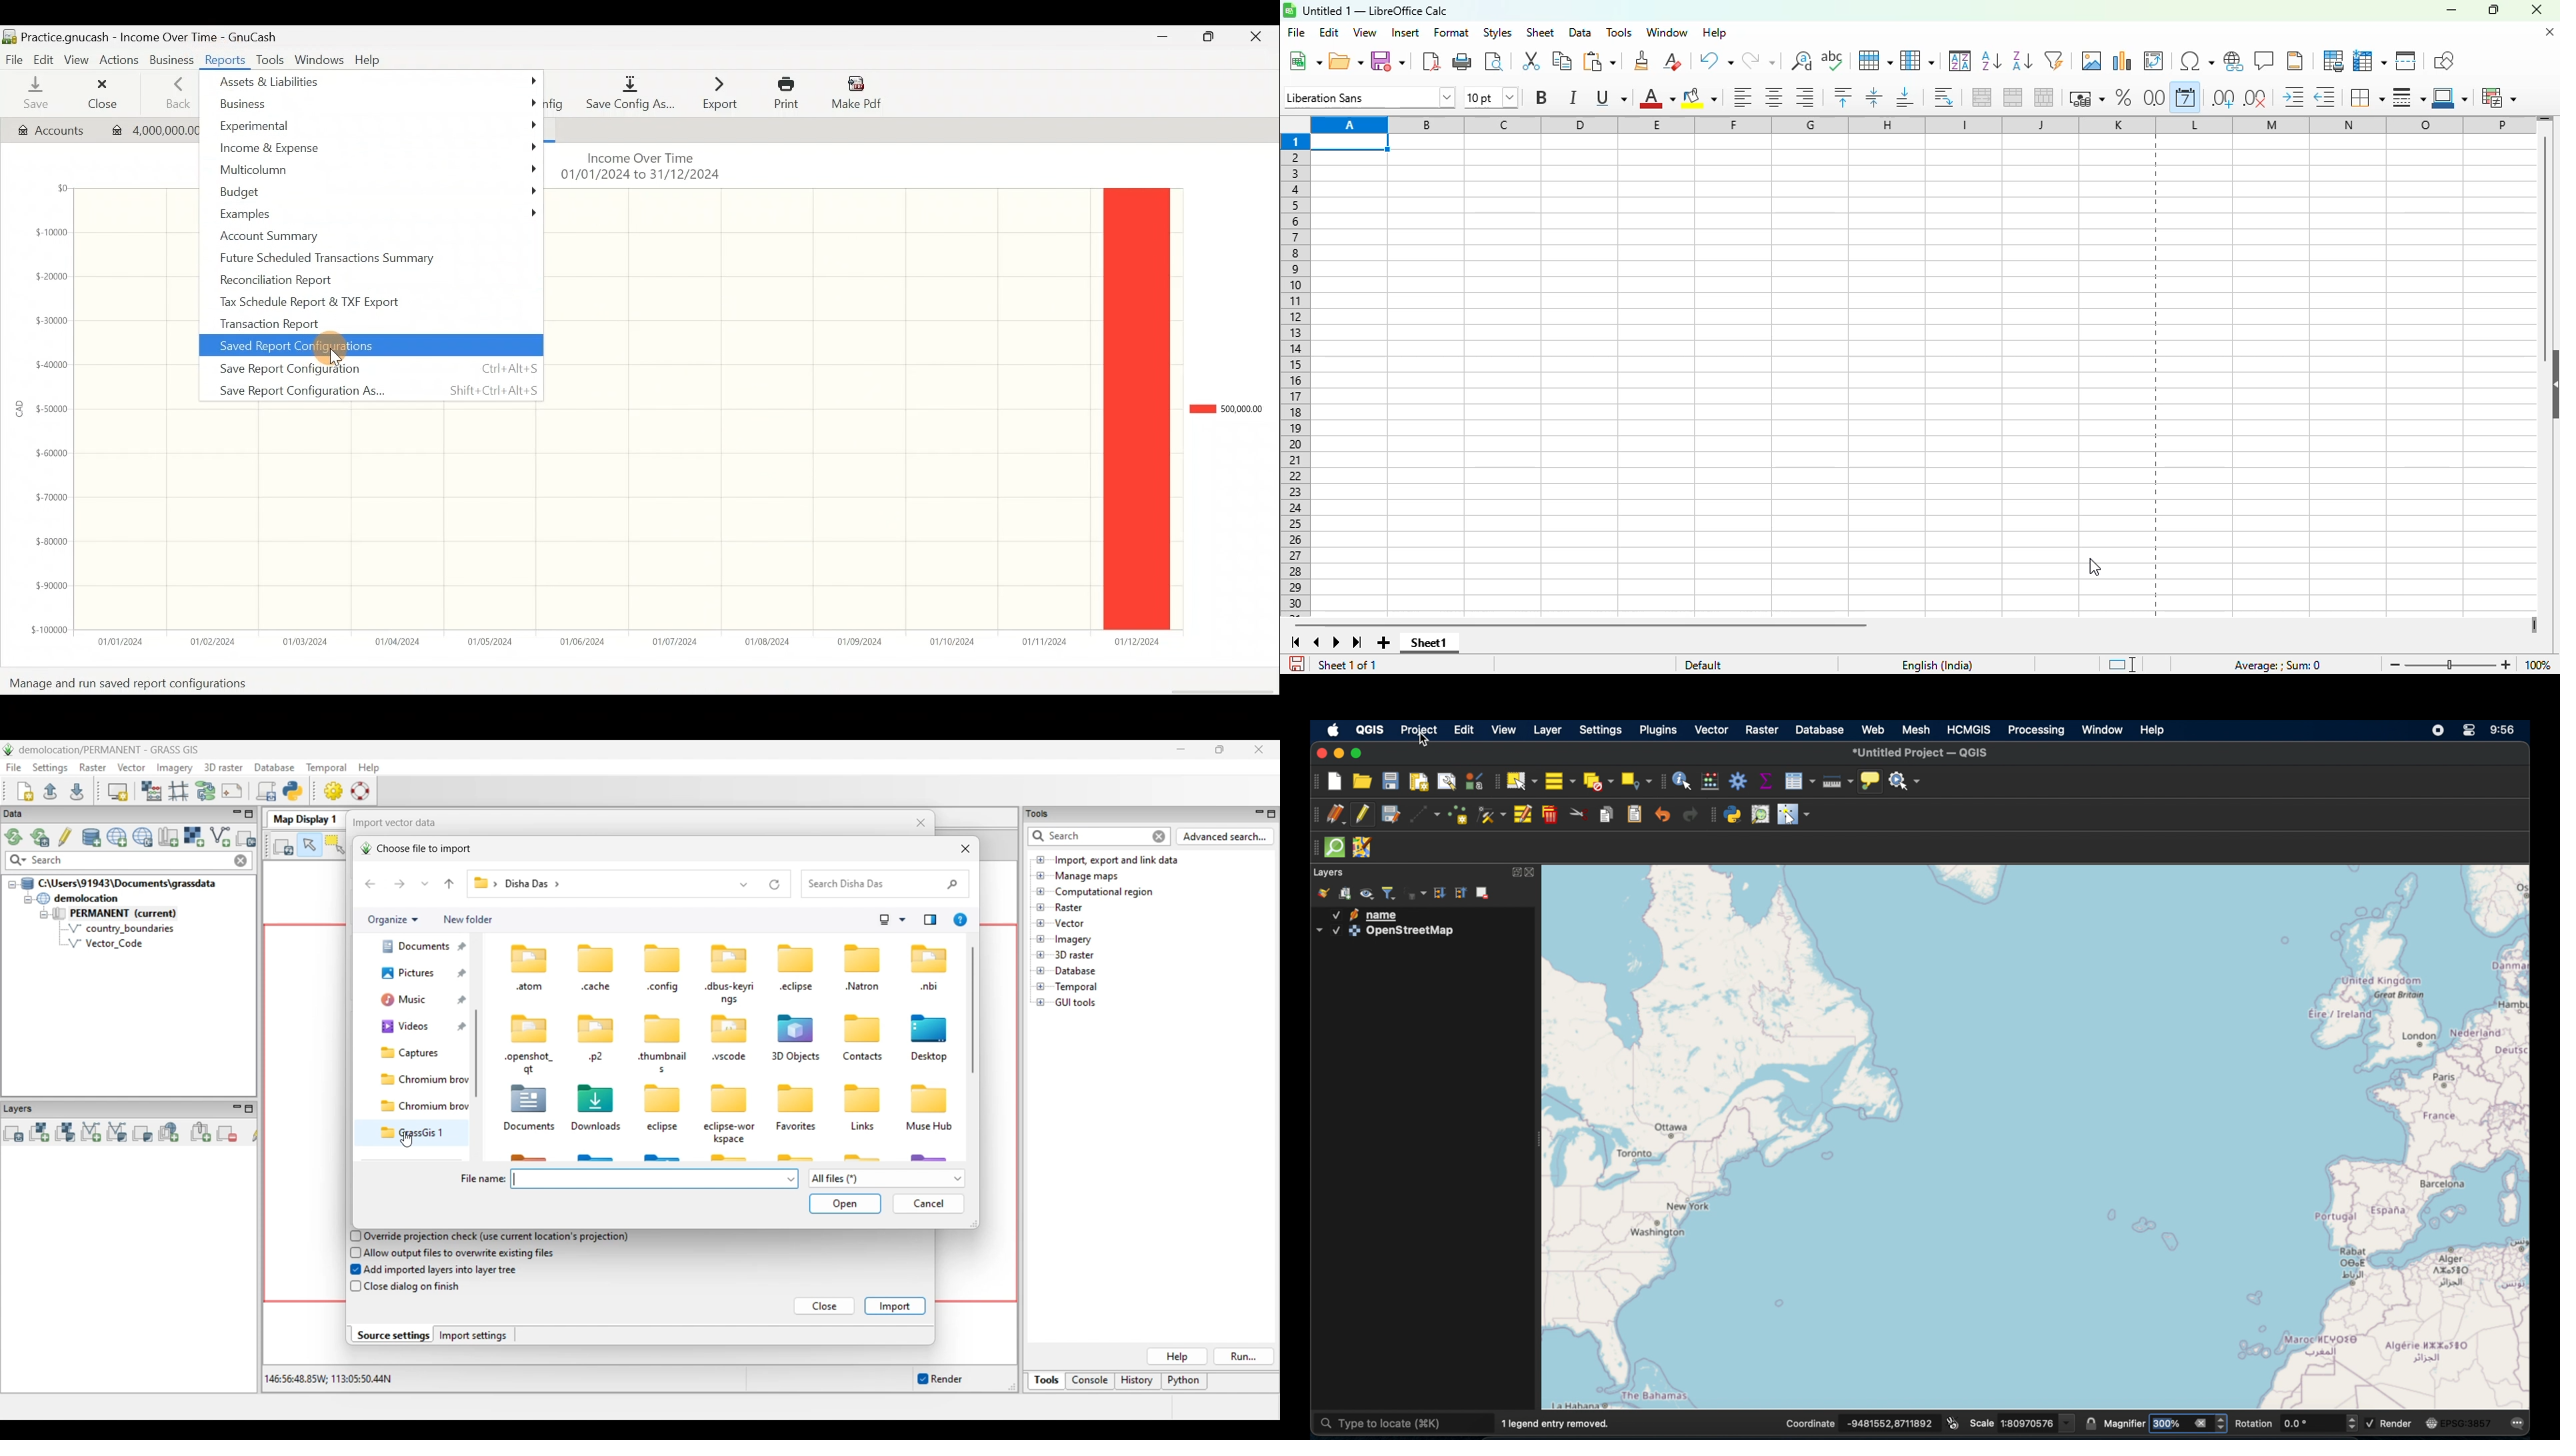 The width and height of the screenshot is (2576, 1456). Describe the element at coordinates (1673, 61) in the screenshot. I see `clear direct formatting` at that location.